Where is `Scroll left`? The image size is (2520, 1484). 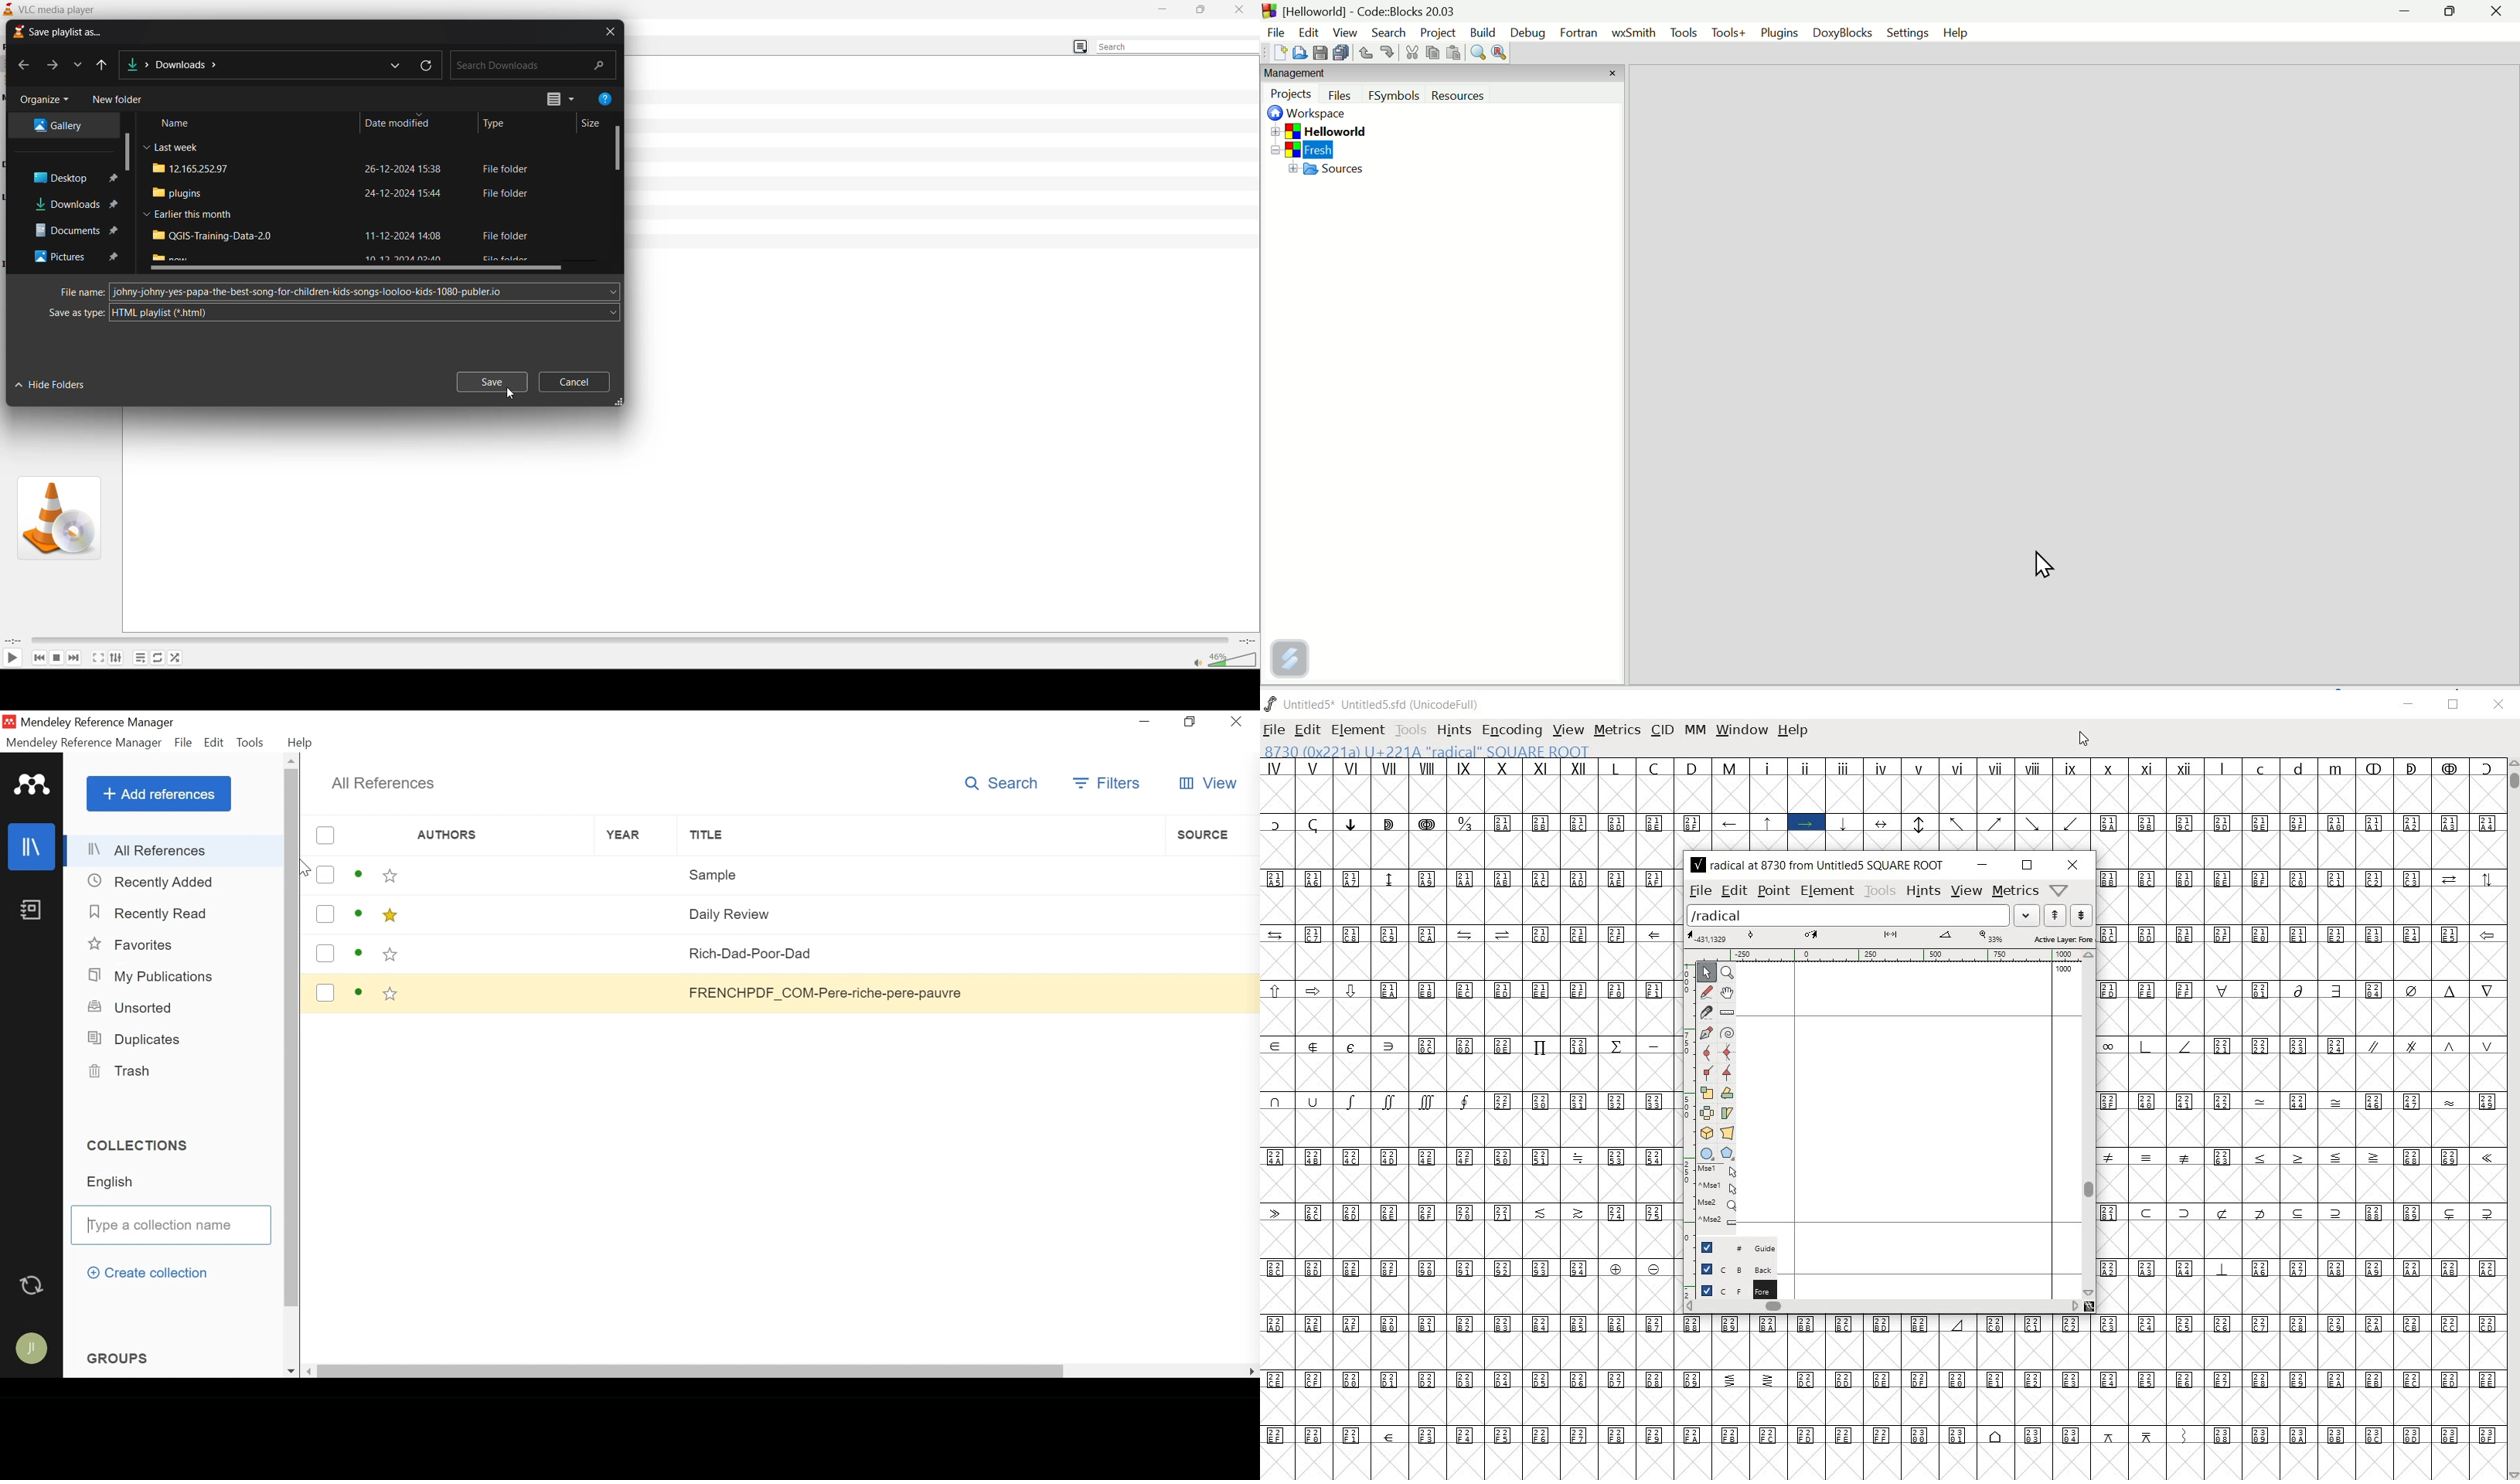 Scroll left is located at coordinates (312, 1371).